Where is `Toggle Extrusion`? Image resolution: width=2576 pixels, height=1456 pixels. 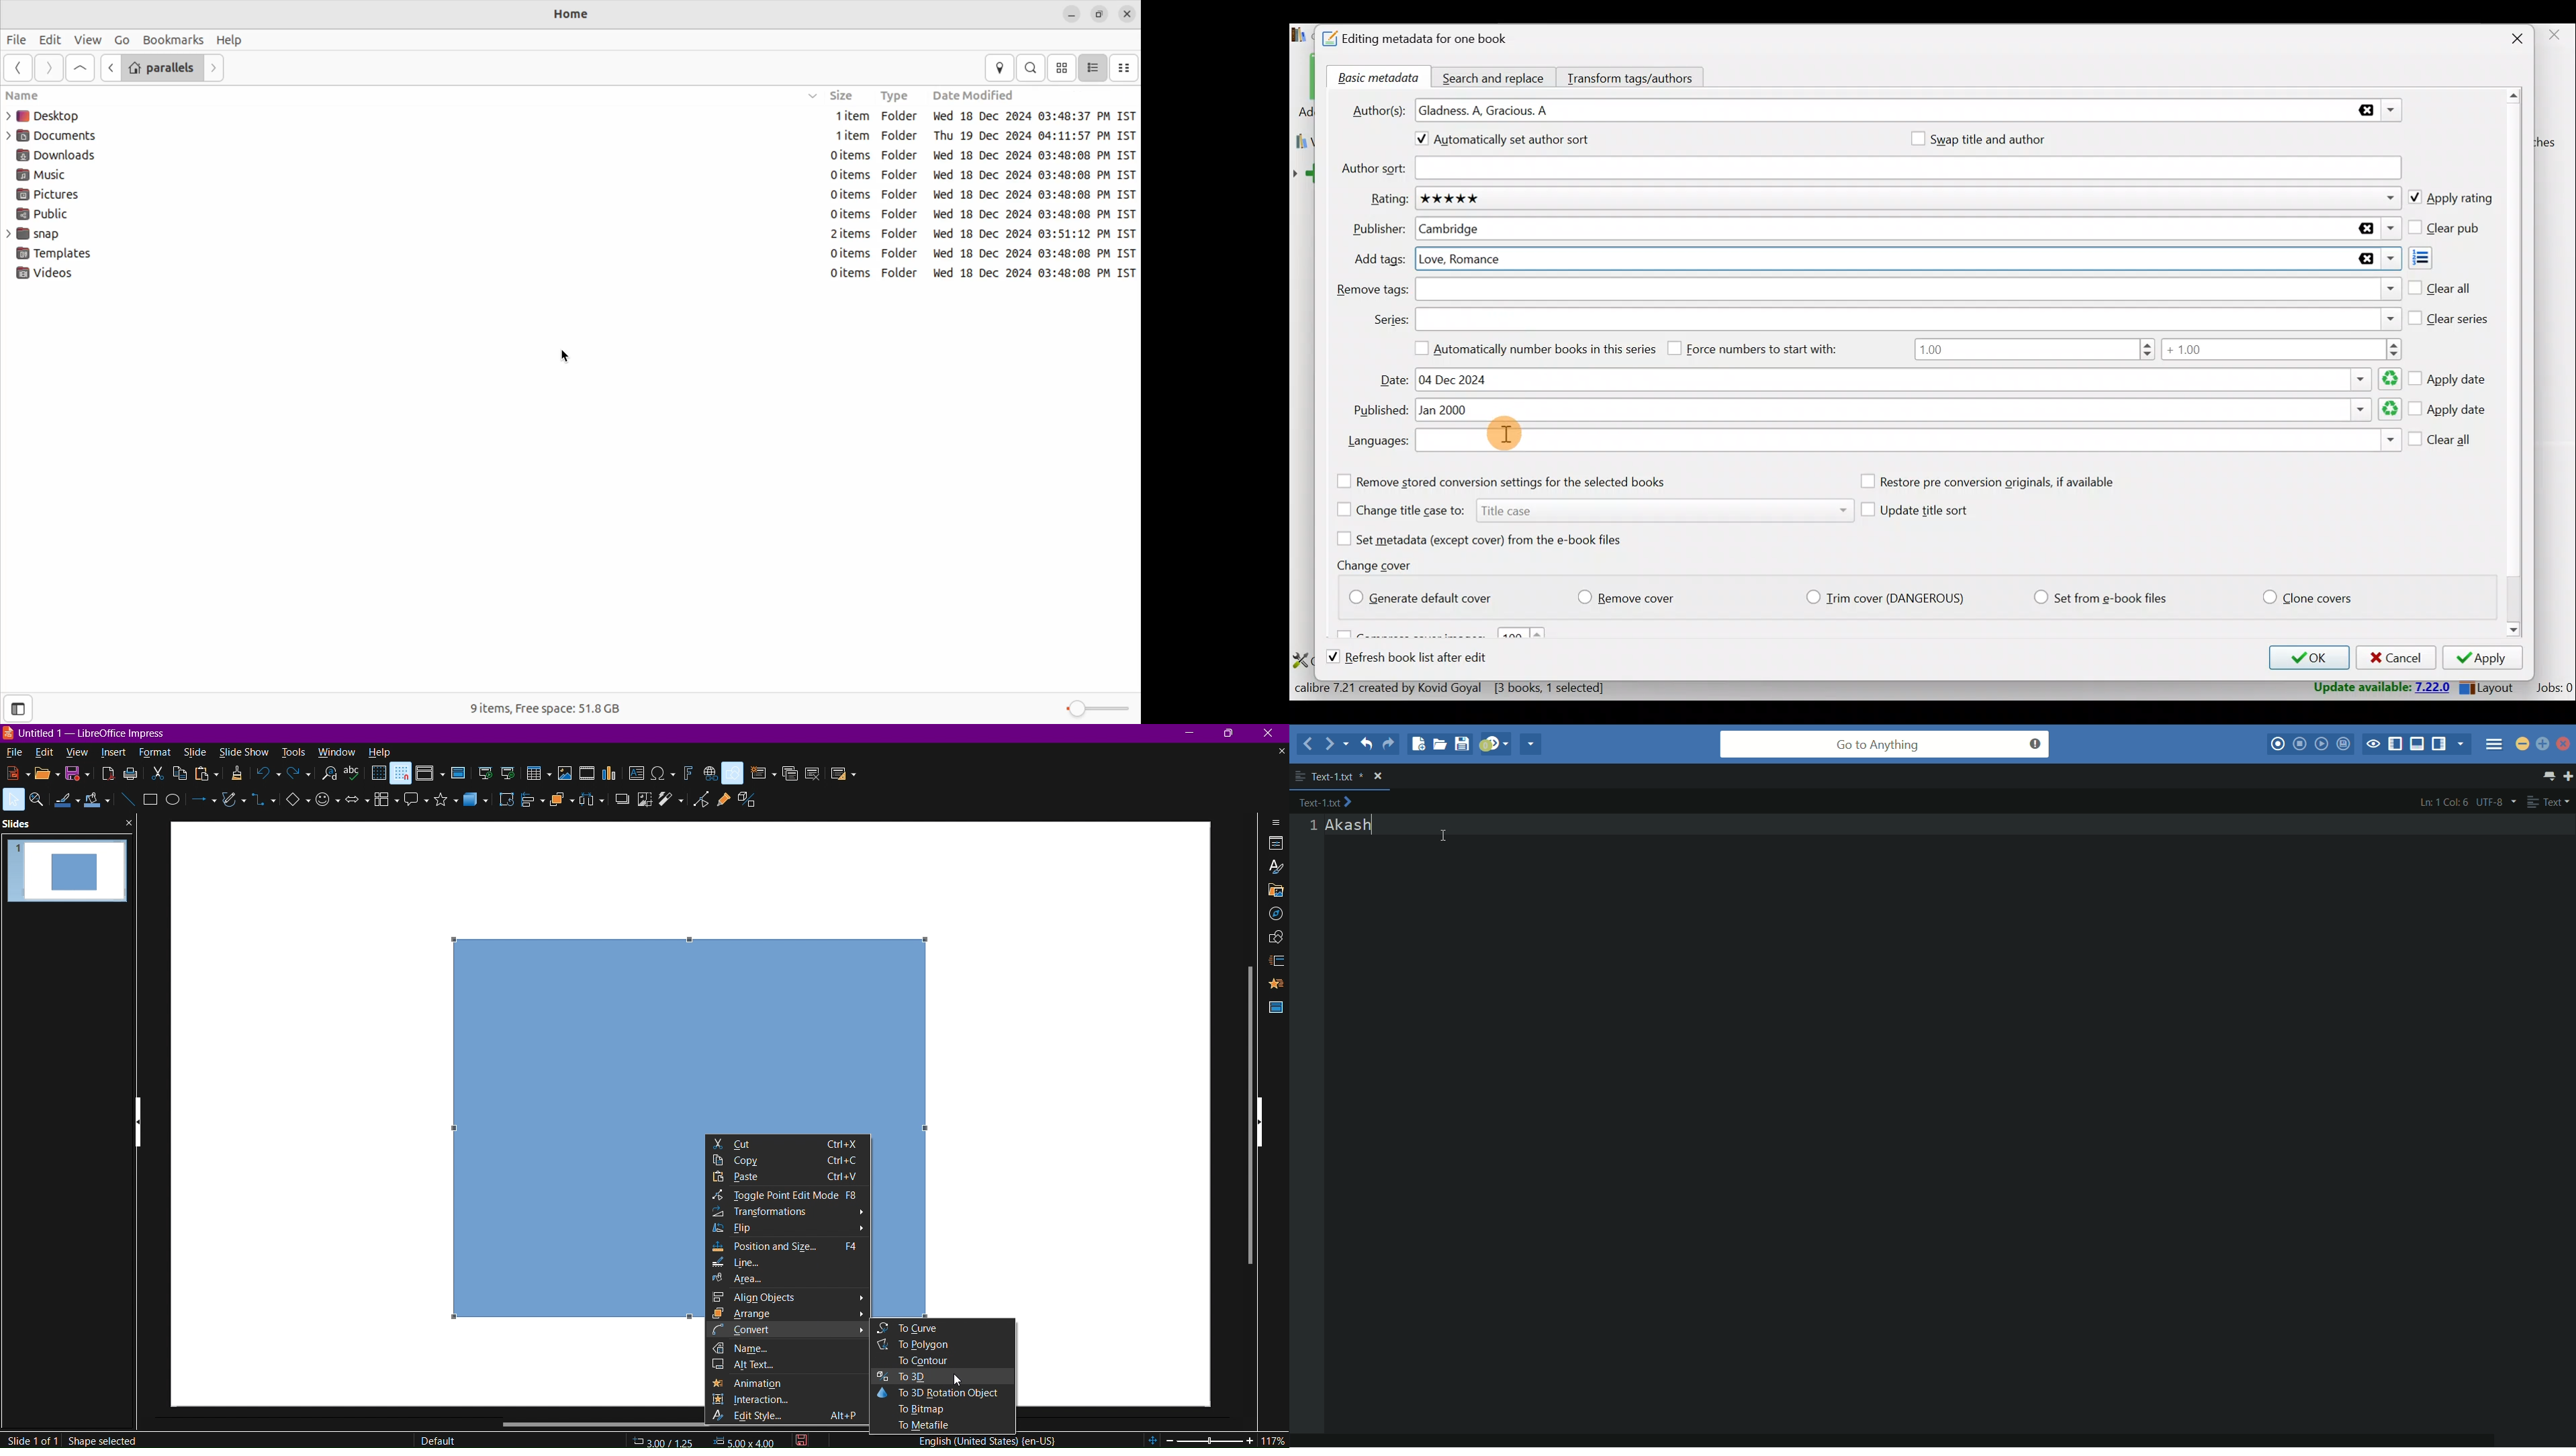
Toggle Extrusion is located at coordinates (748, 800).